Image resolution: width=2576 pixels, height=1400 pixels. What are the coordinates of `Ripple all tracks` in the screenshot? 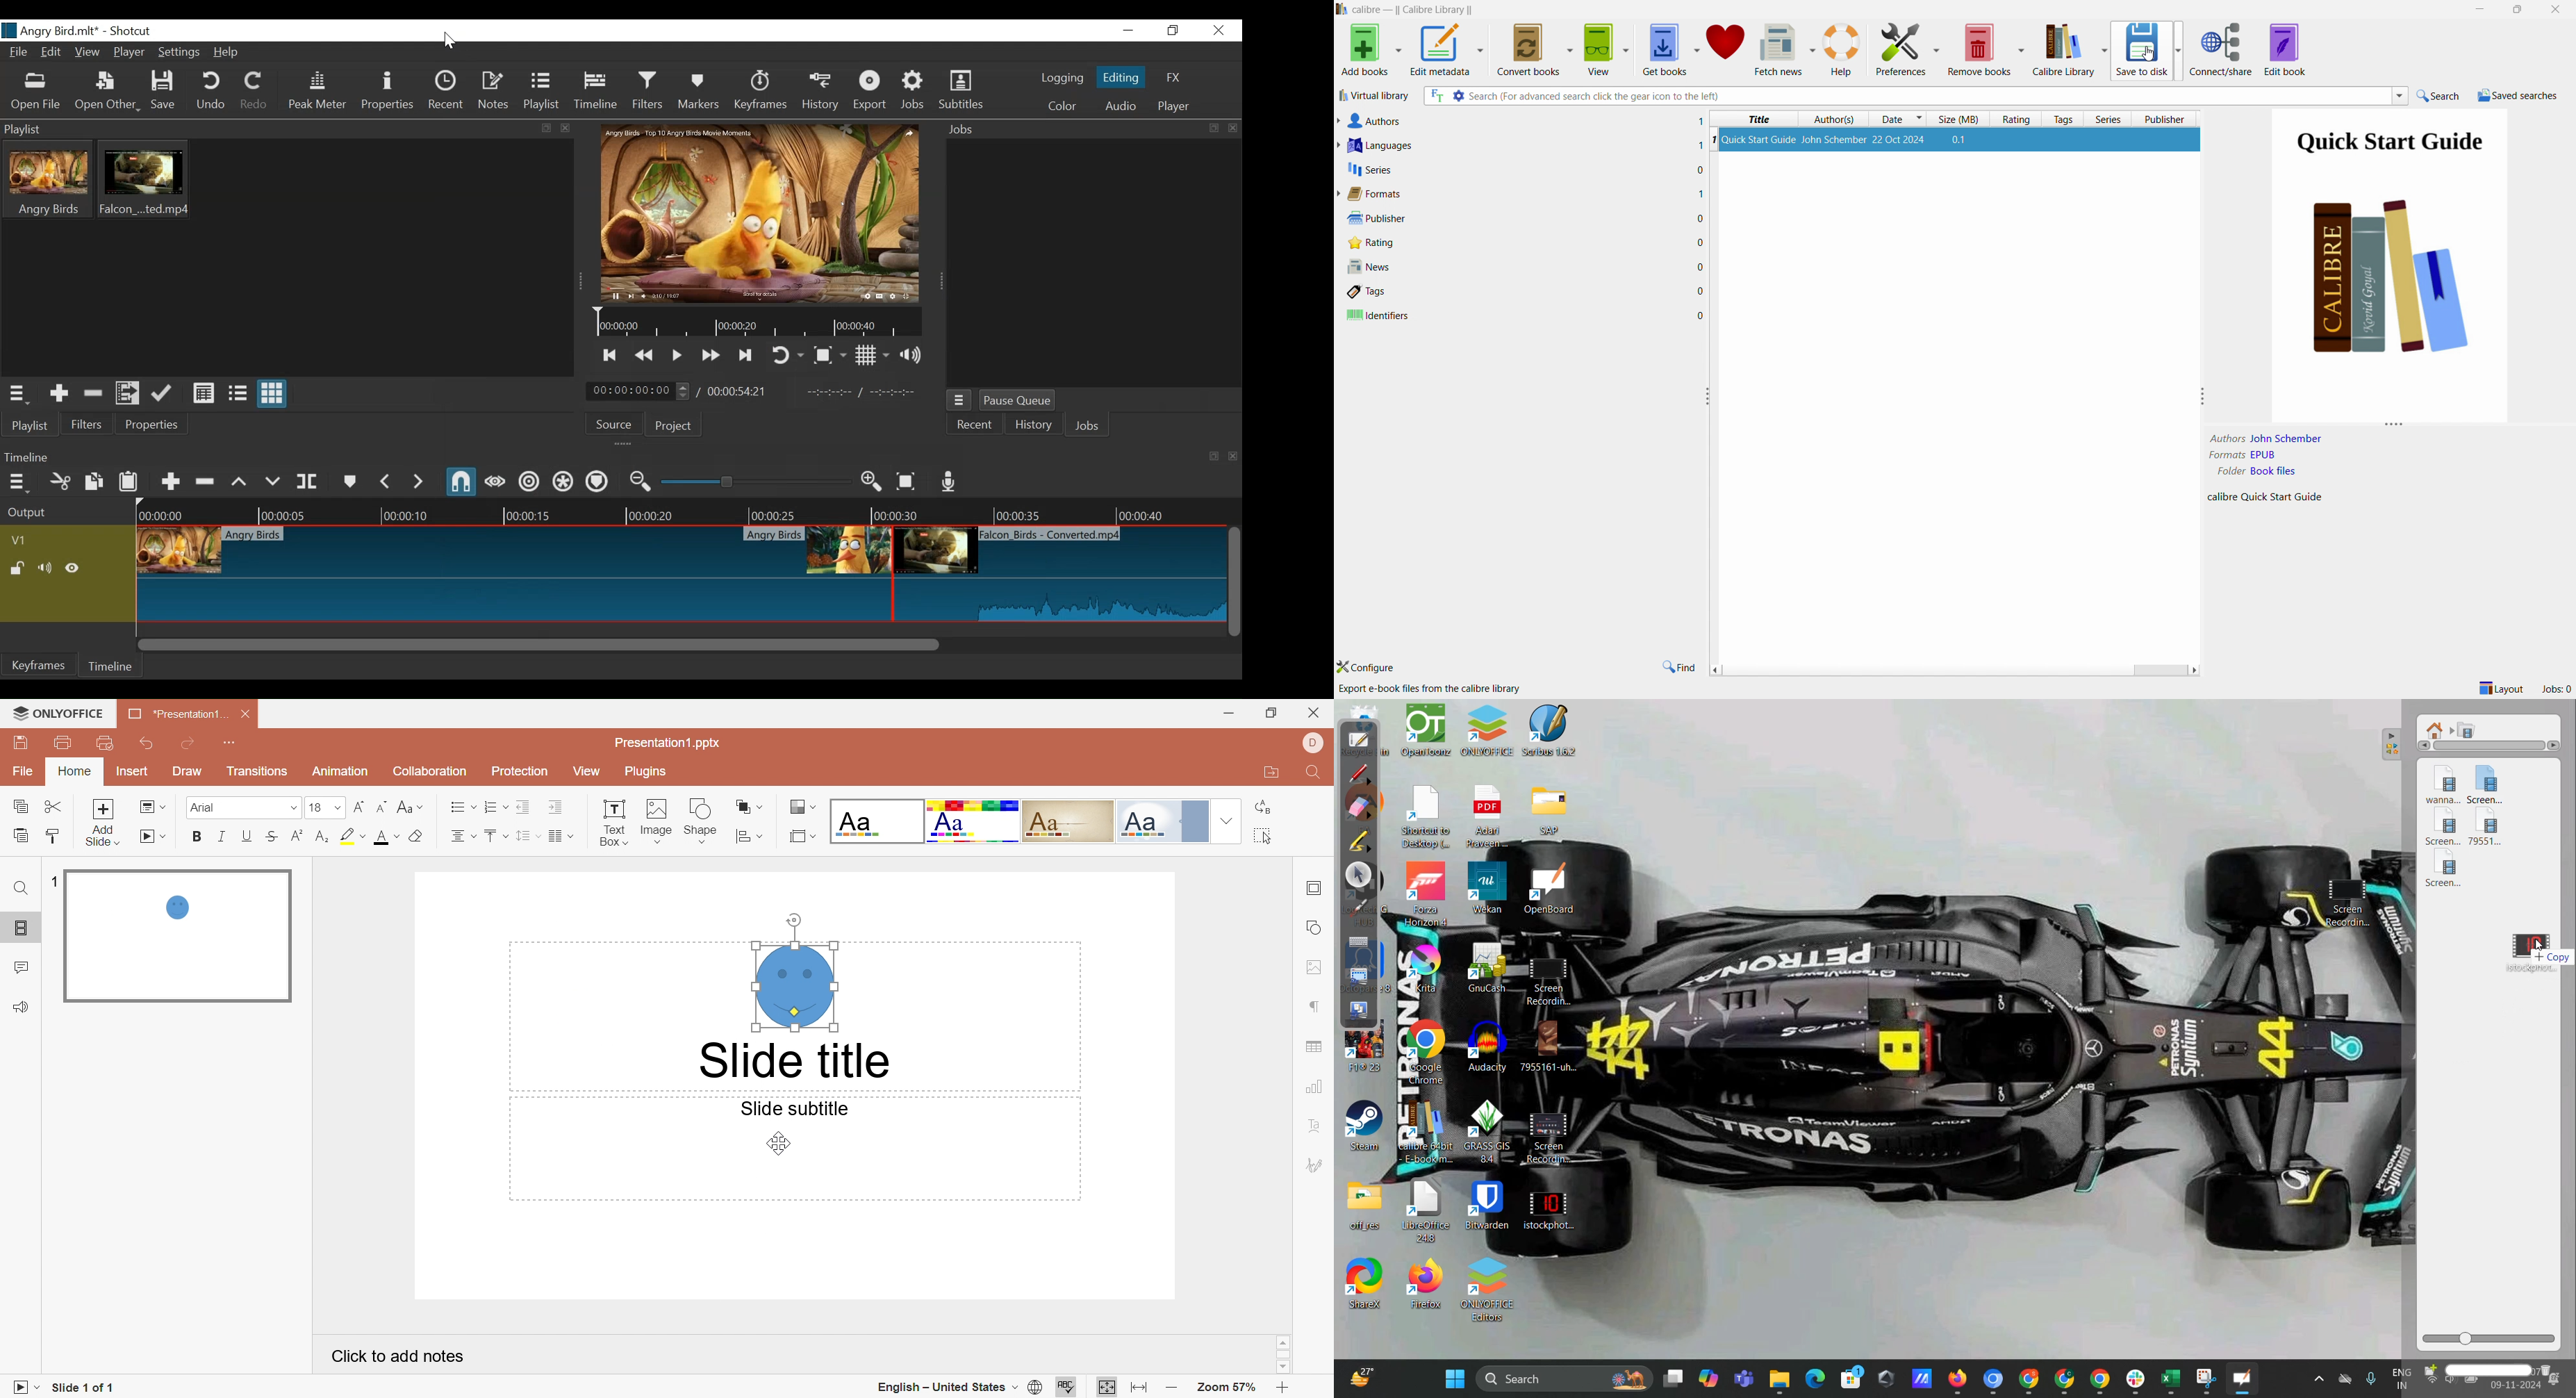 It's located at (562, 482).